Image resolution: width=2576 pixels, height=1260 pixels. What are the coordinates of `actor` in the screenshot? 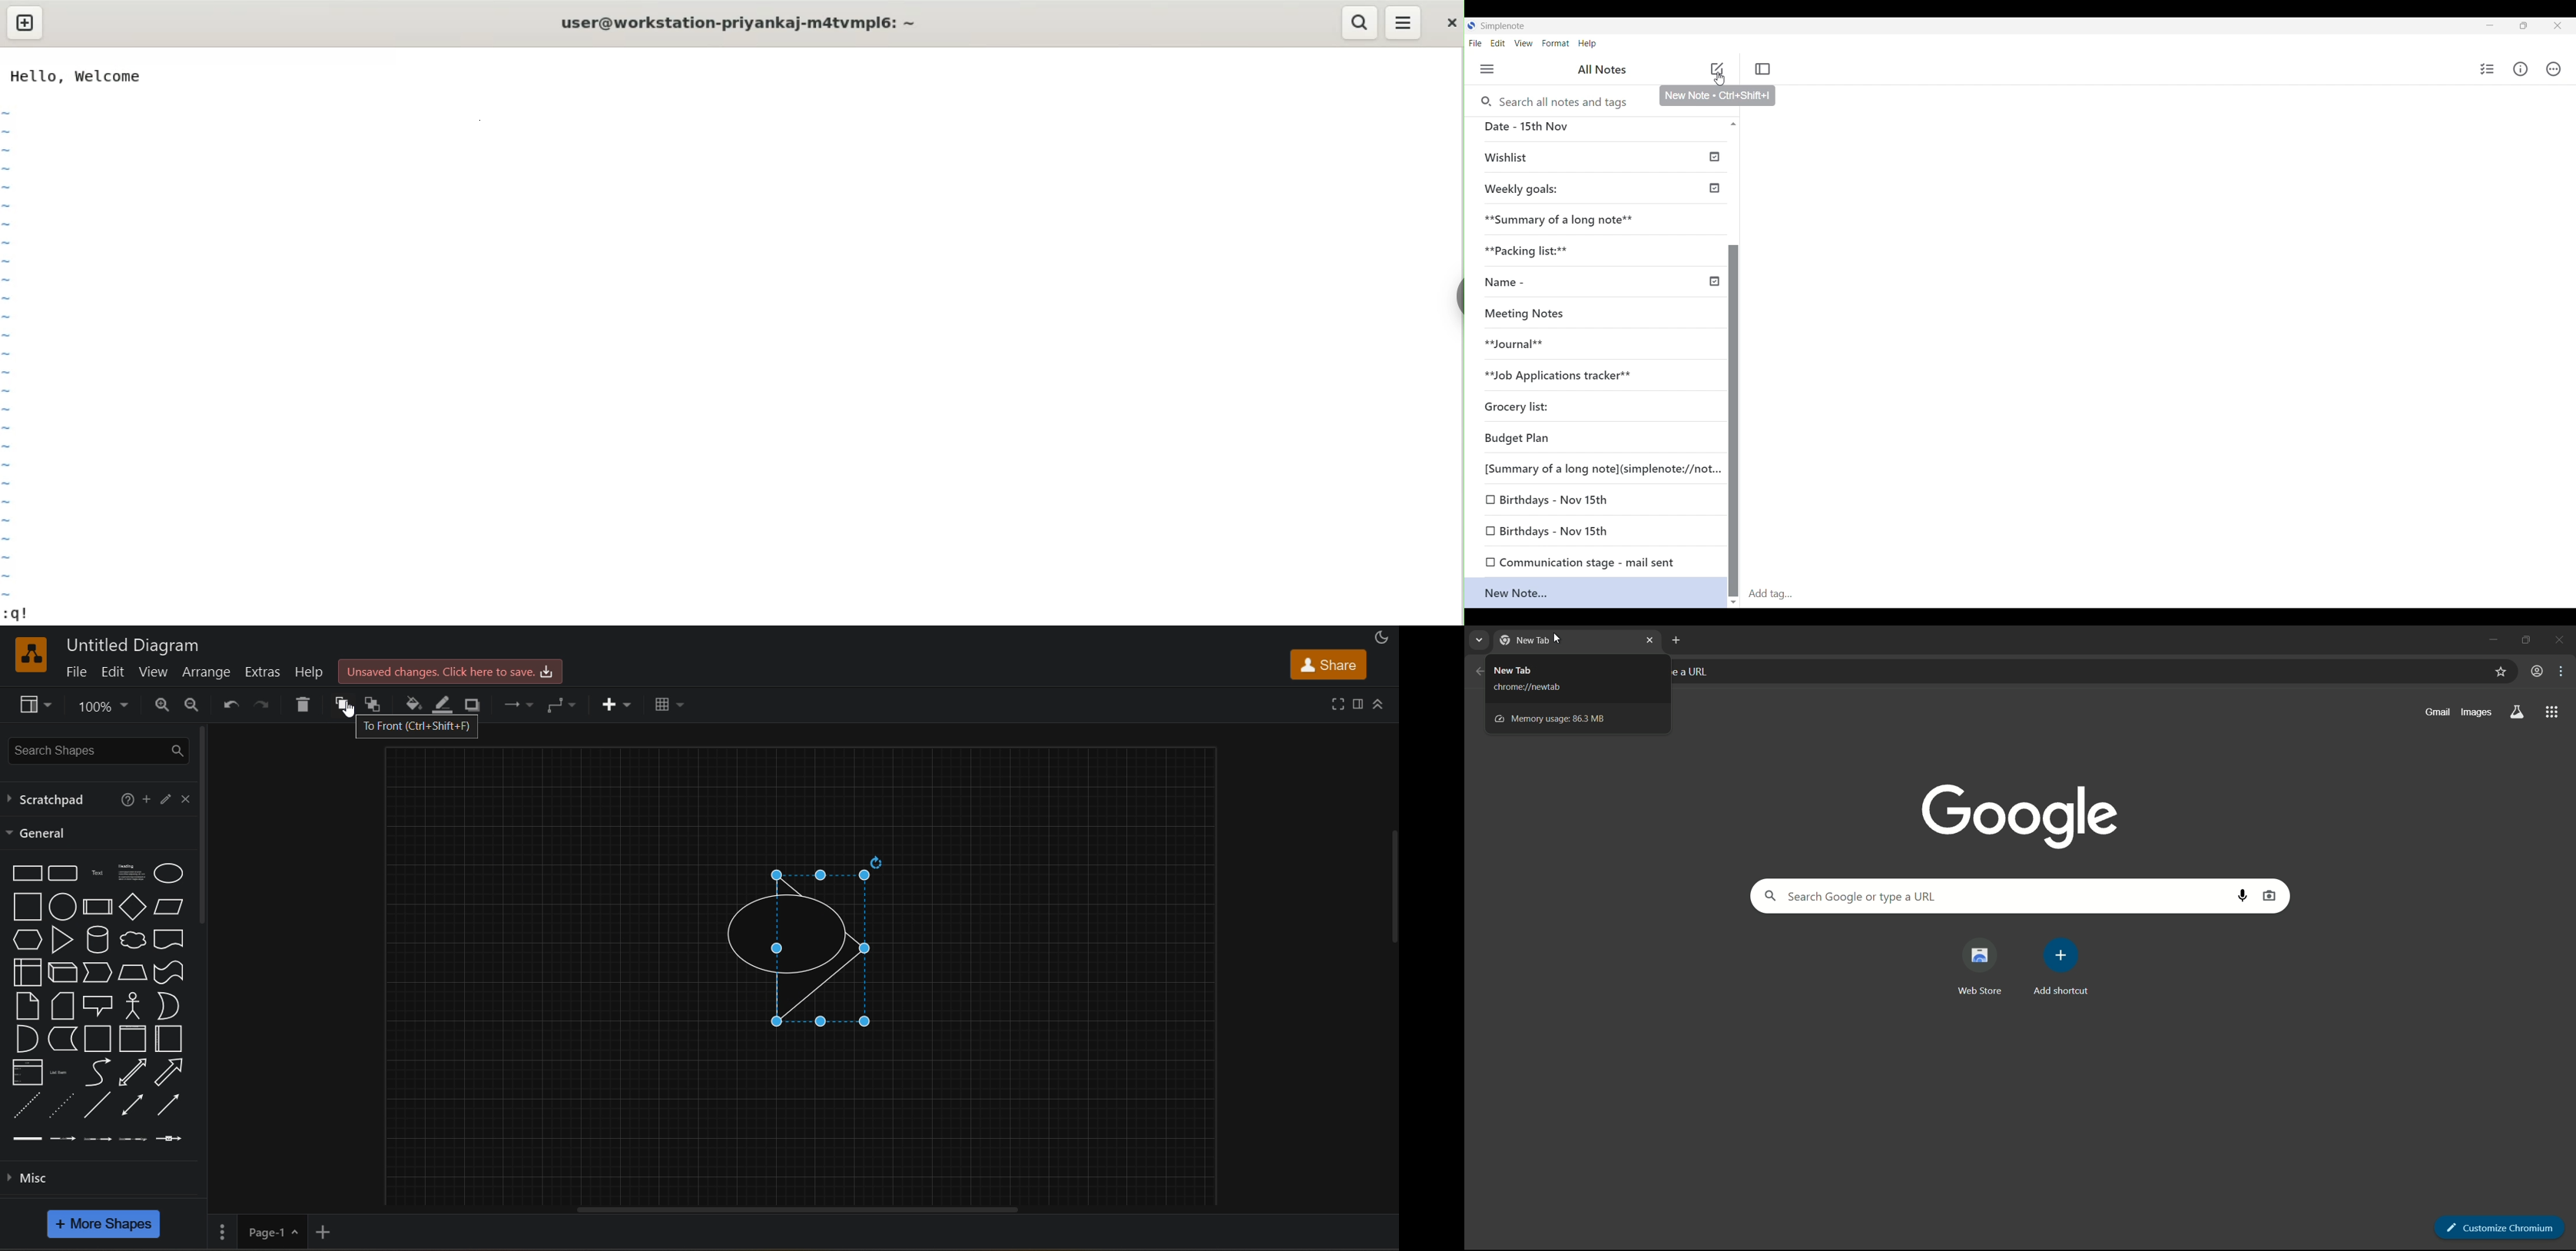 It's located at (133, 1005).